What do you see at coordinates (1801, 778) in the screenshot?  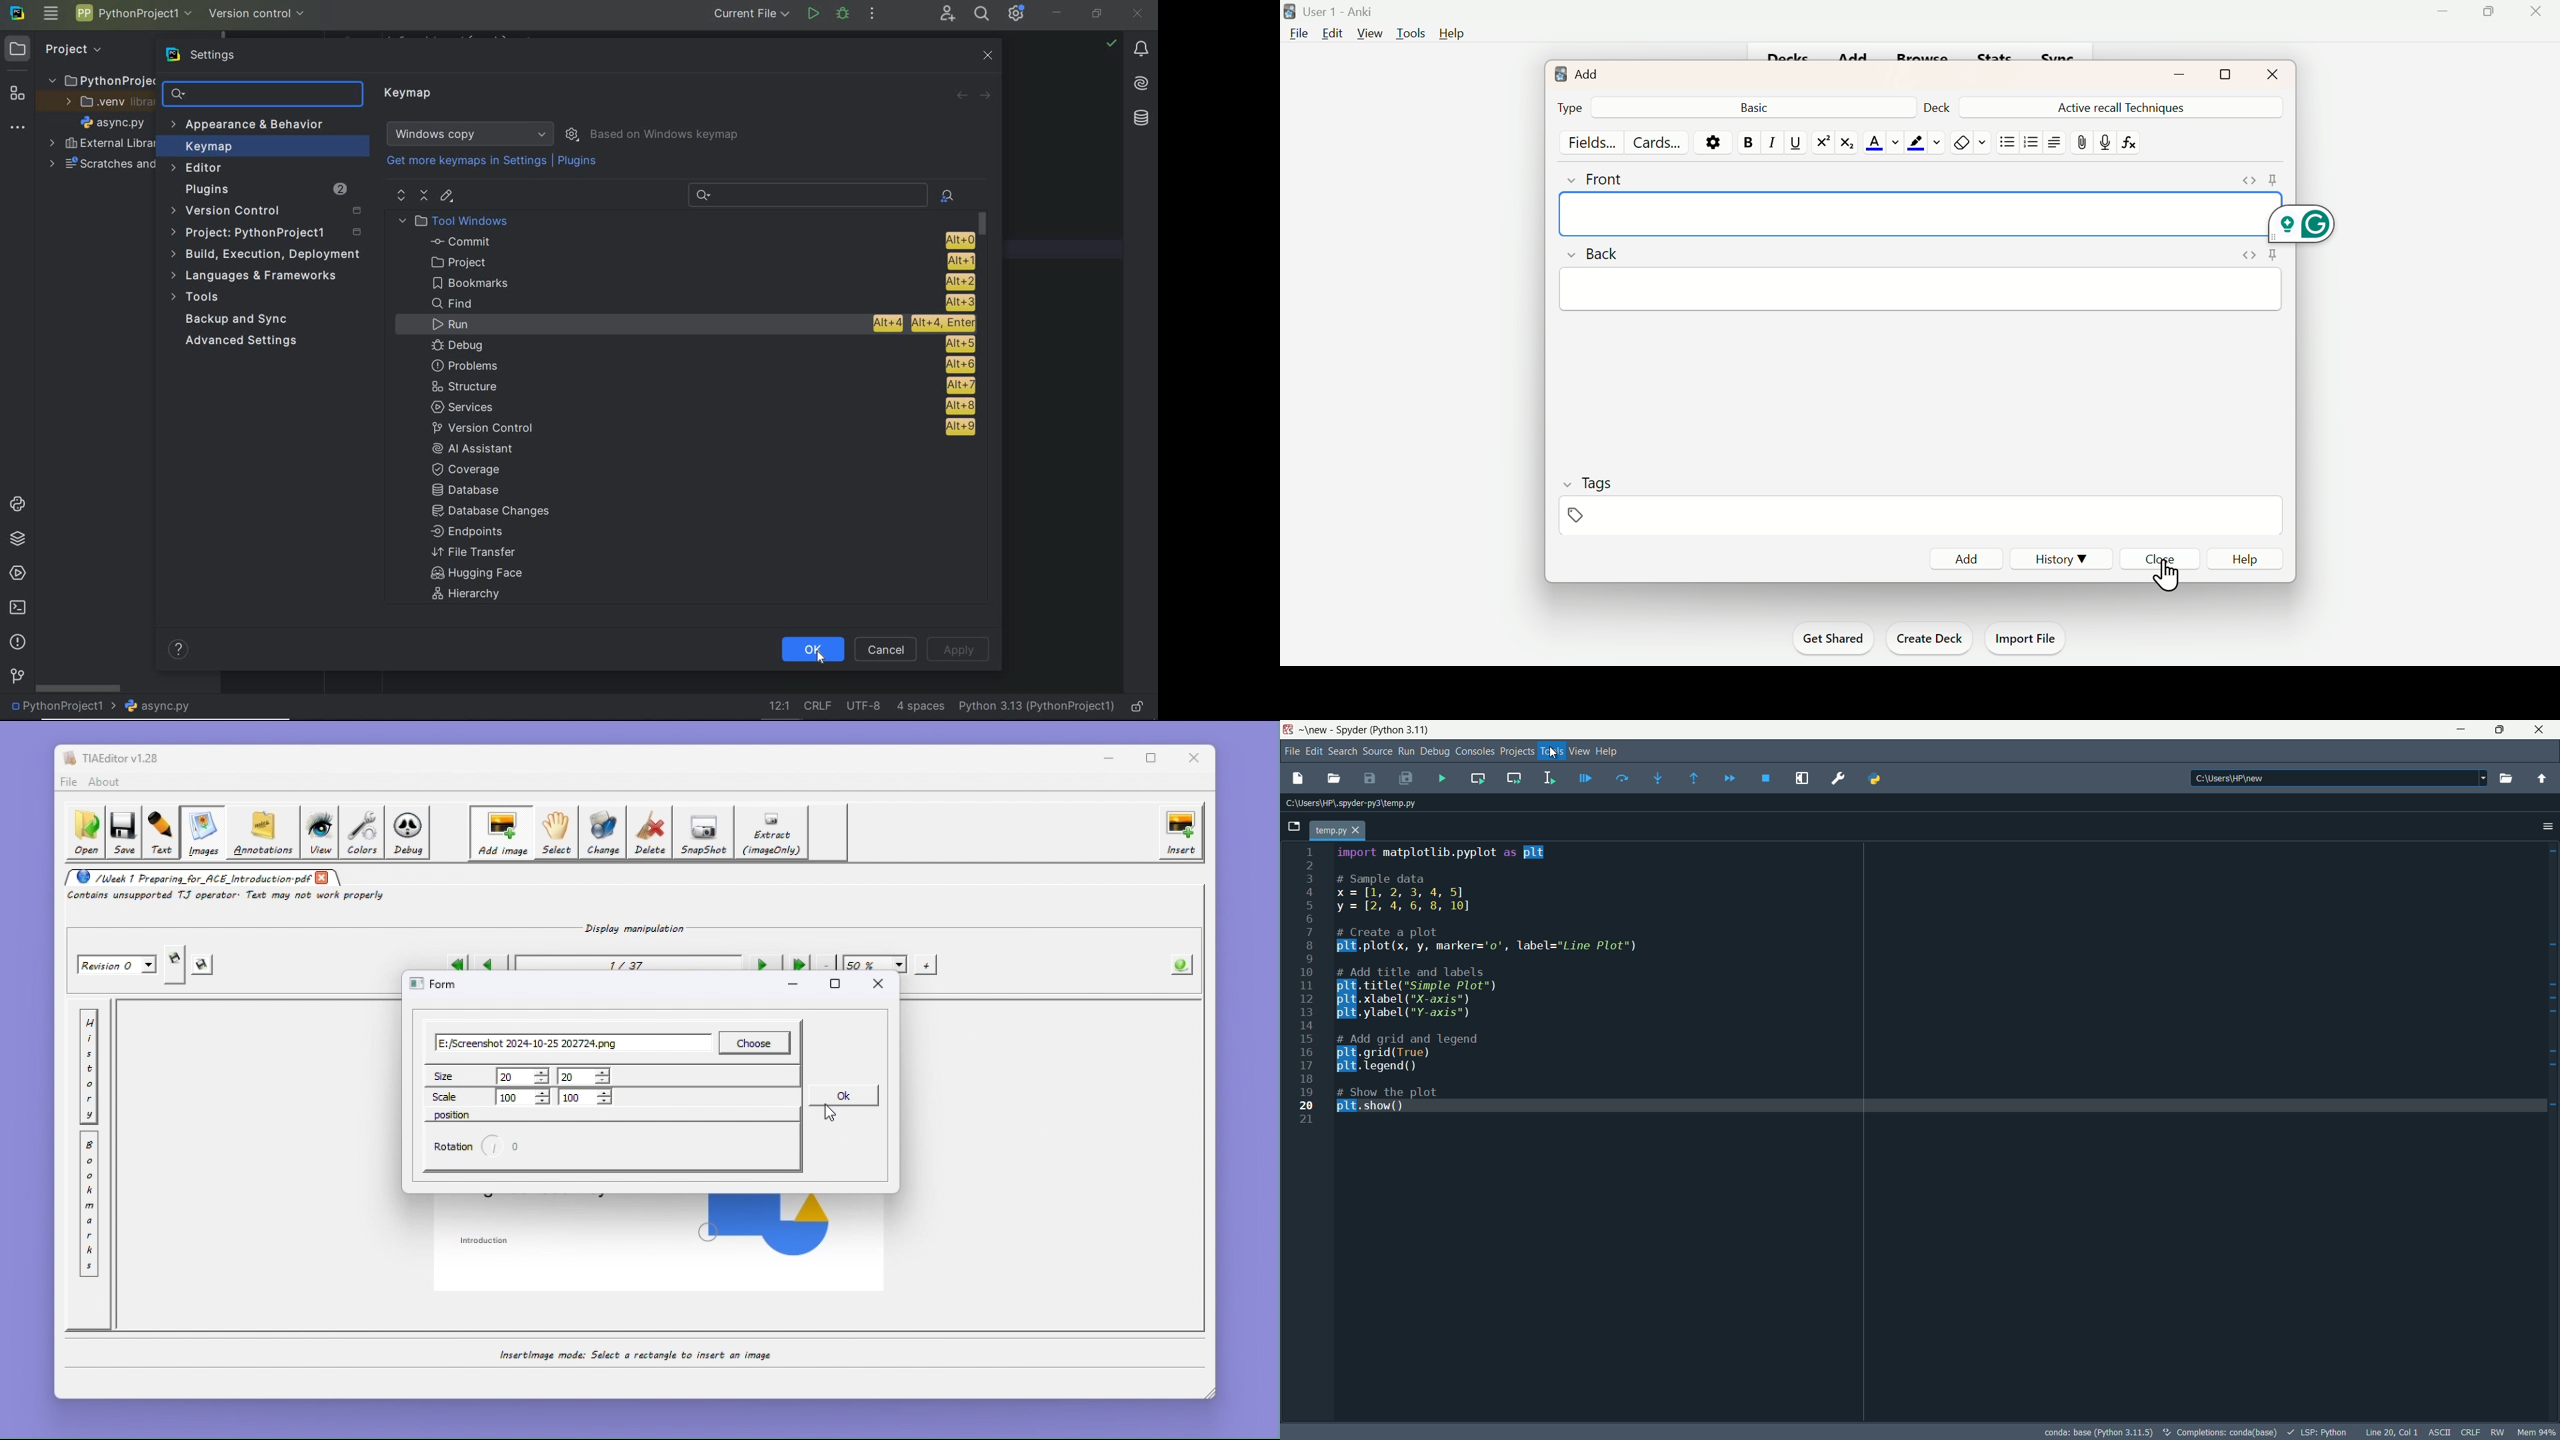 I see `maximize current pane` at bounding box center [1801, 778].